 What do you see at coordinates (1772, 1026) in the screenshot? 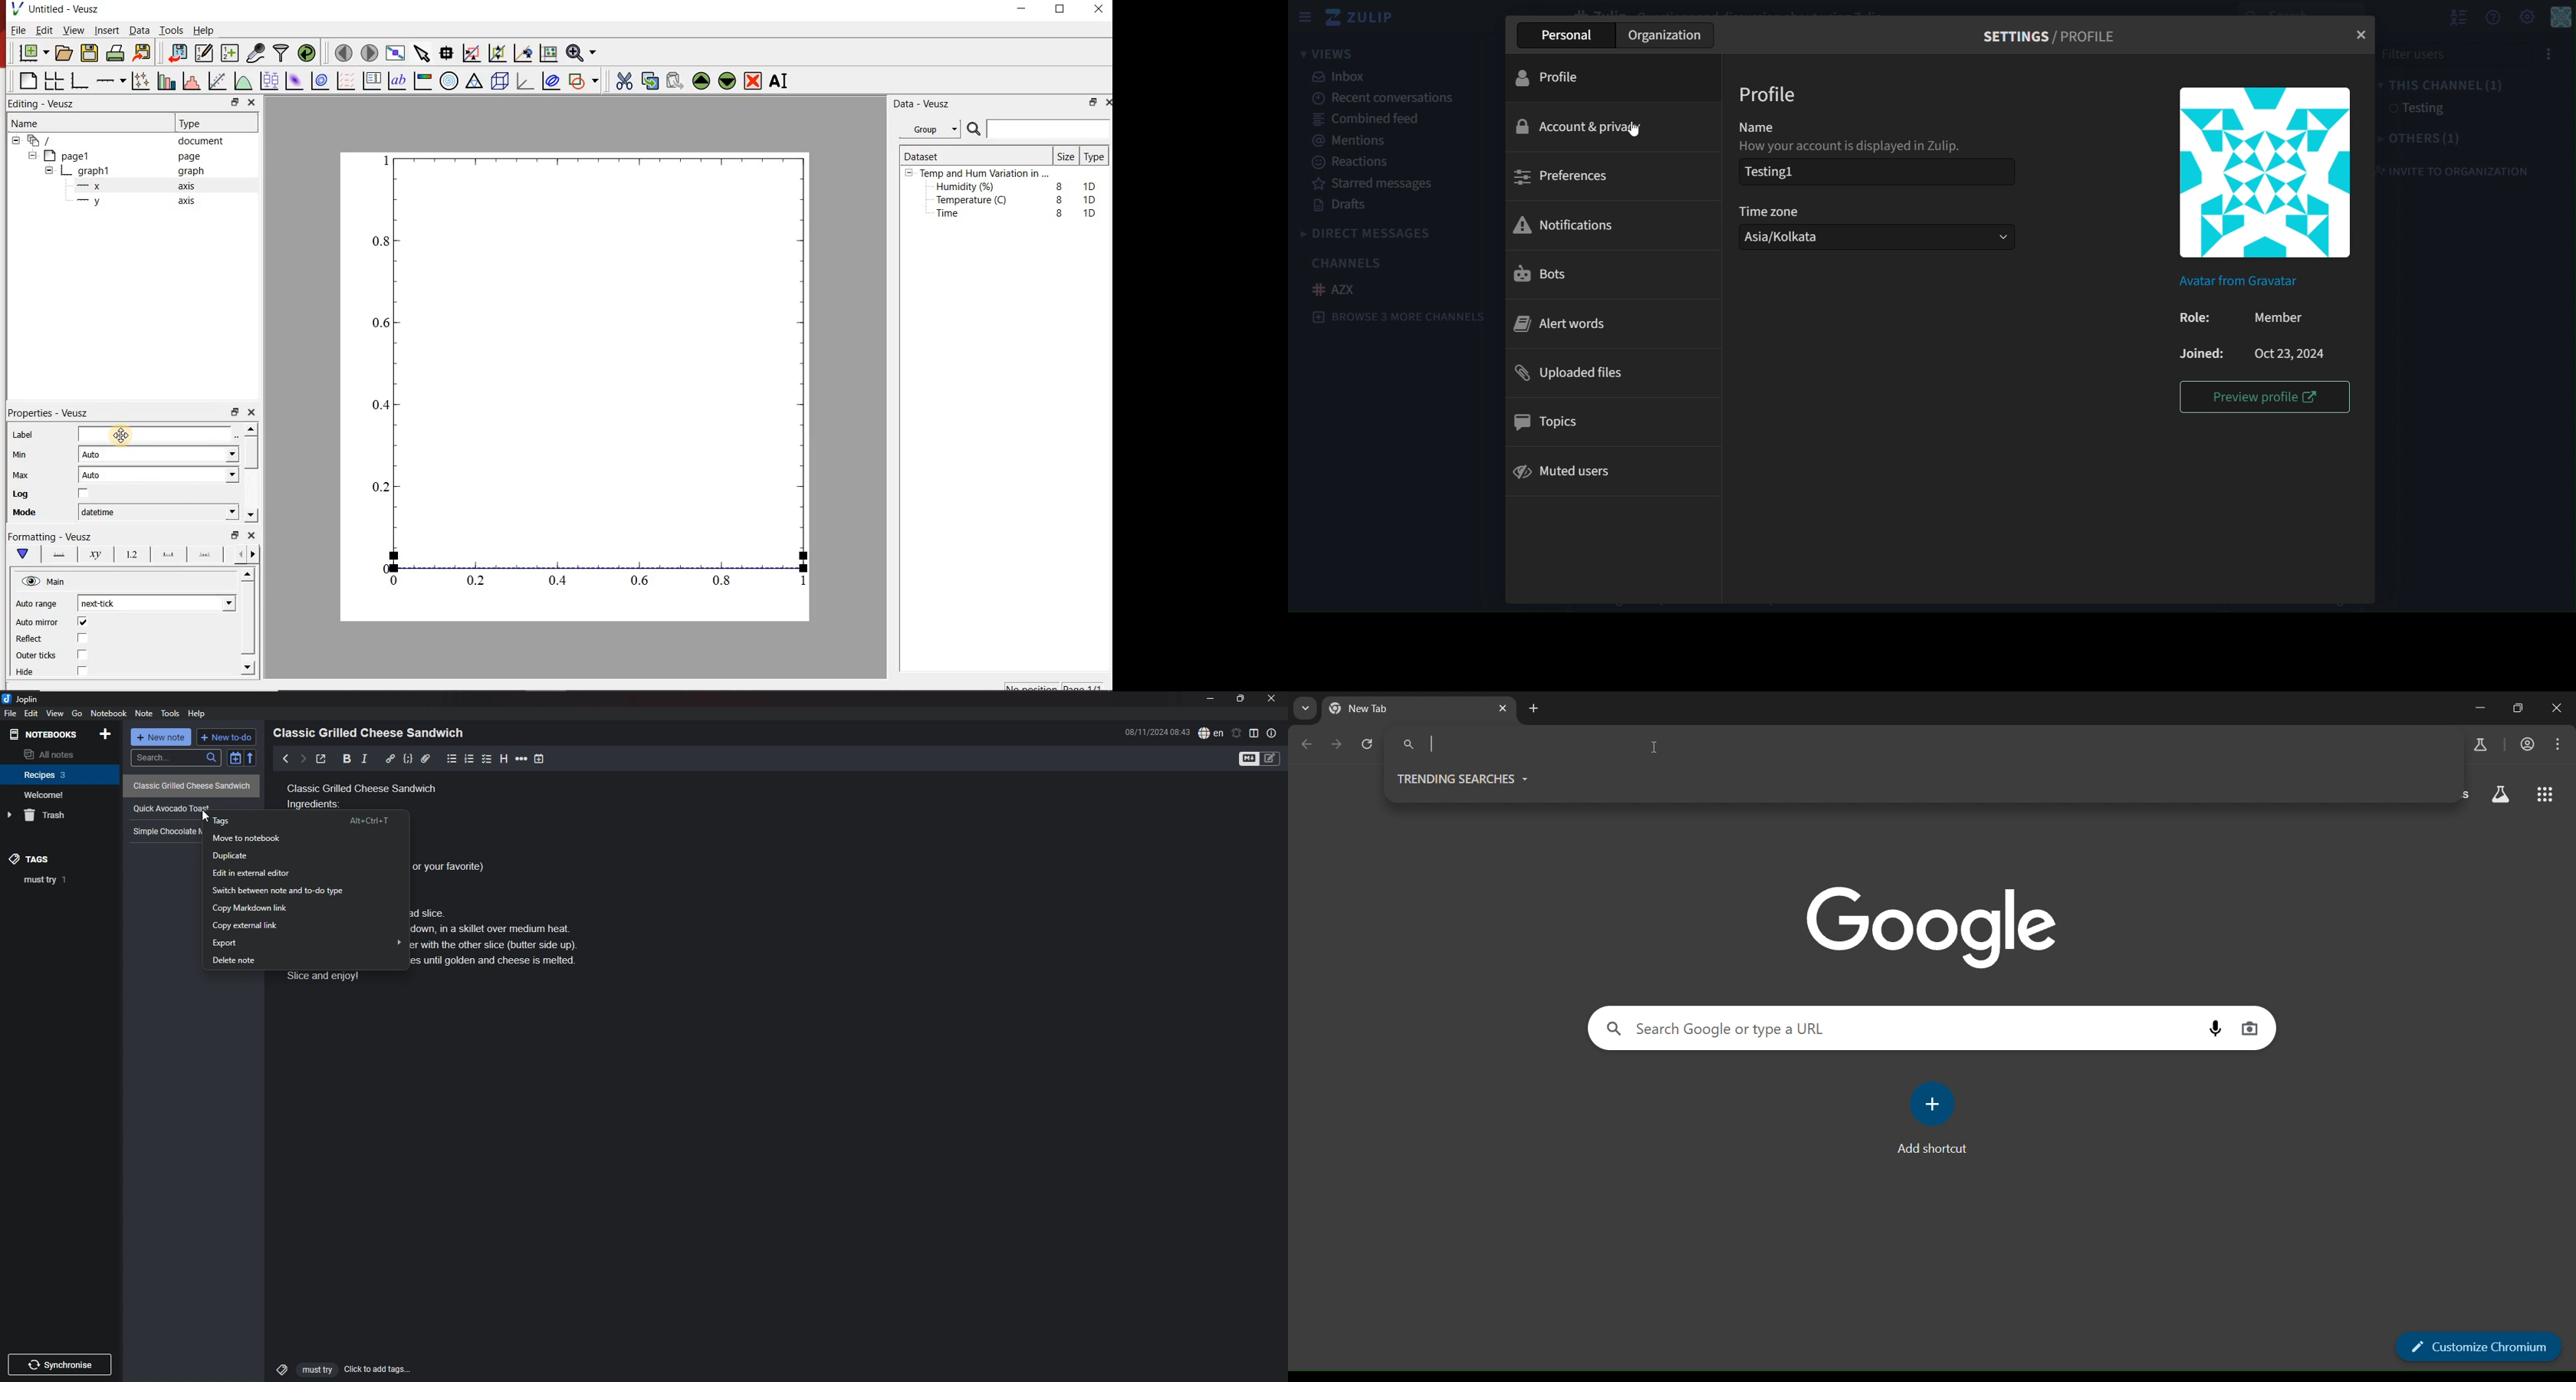
I see `search panel` at bounding box center [1772, 1026].